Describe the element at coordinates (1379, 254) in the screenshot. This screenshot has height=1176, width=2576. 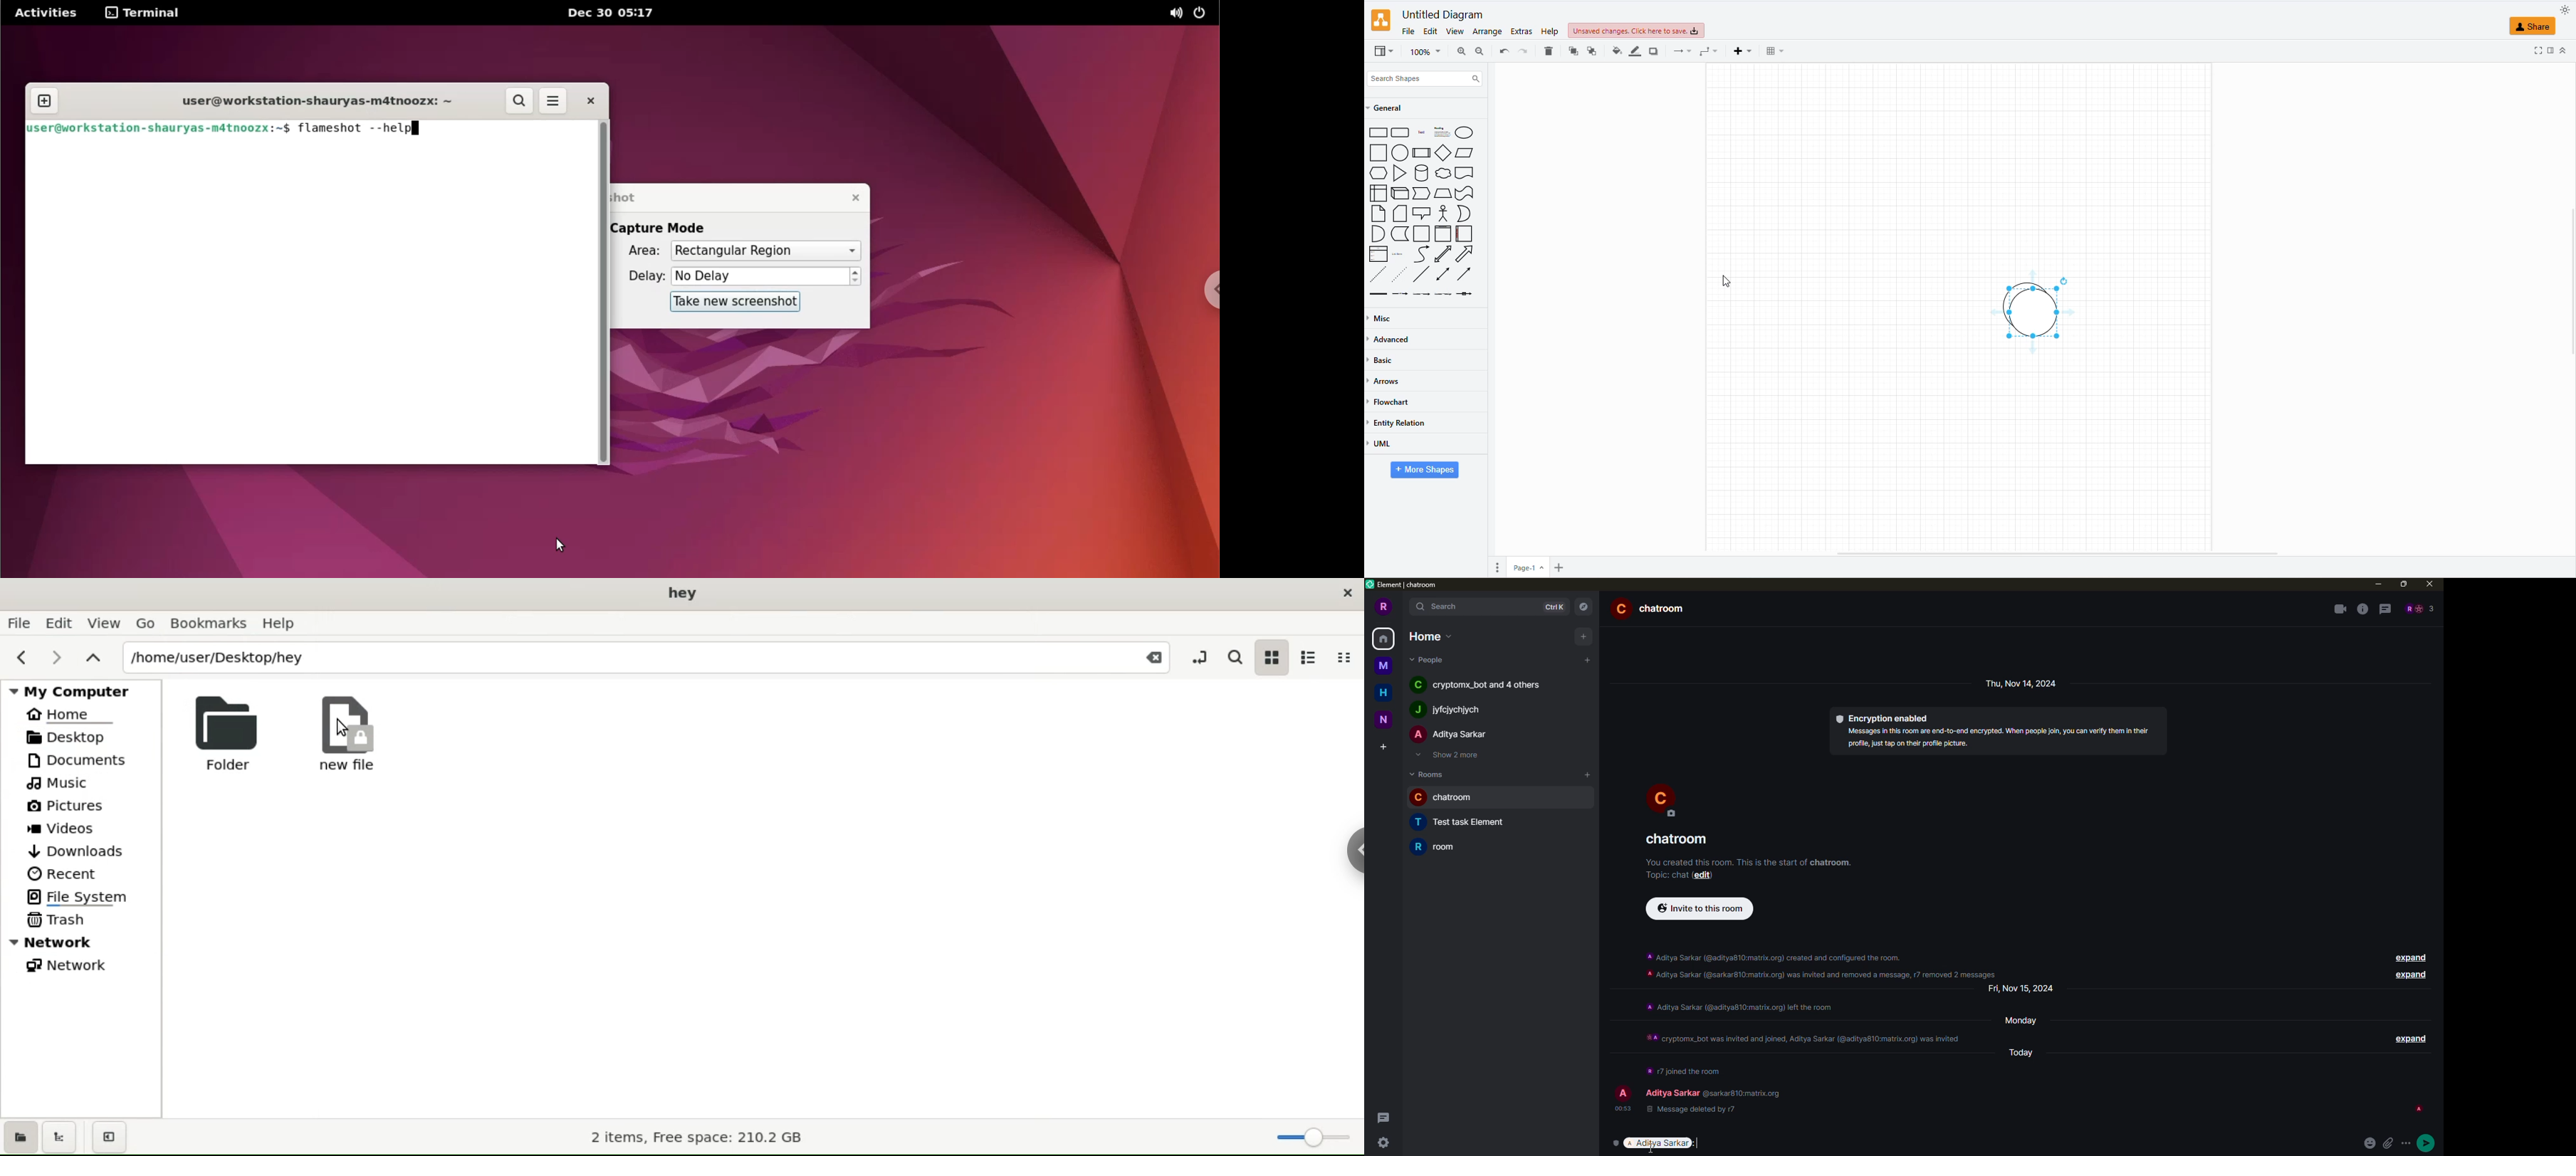
I see `LIST` at that location.